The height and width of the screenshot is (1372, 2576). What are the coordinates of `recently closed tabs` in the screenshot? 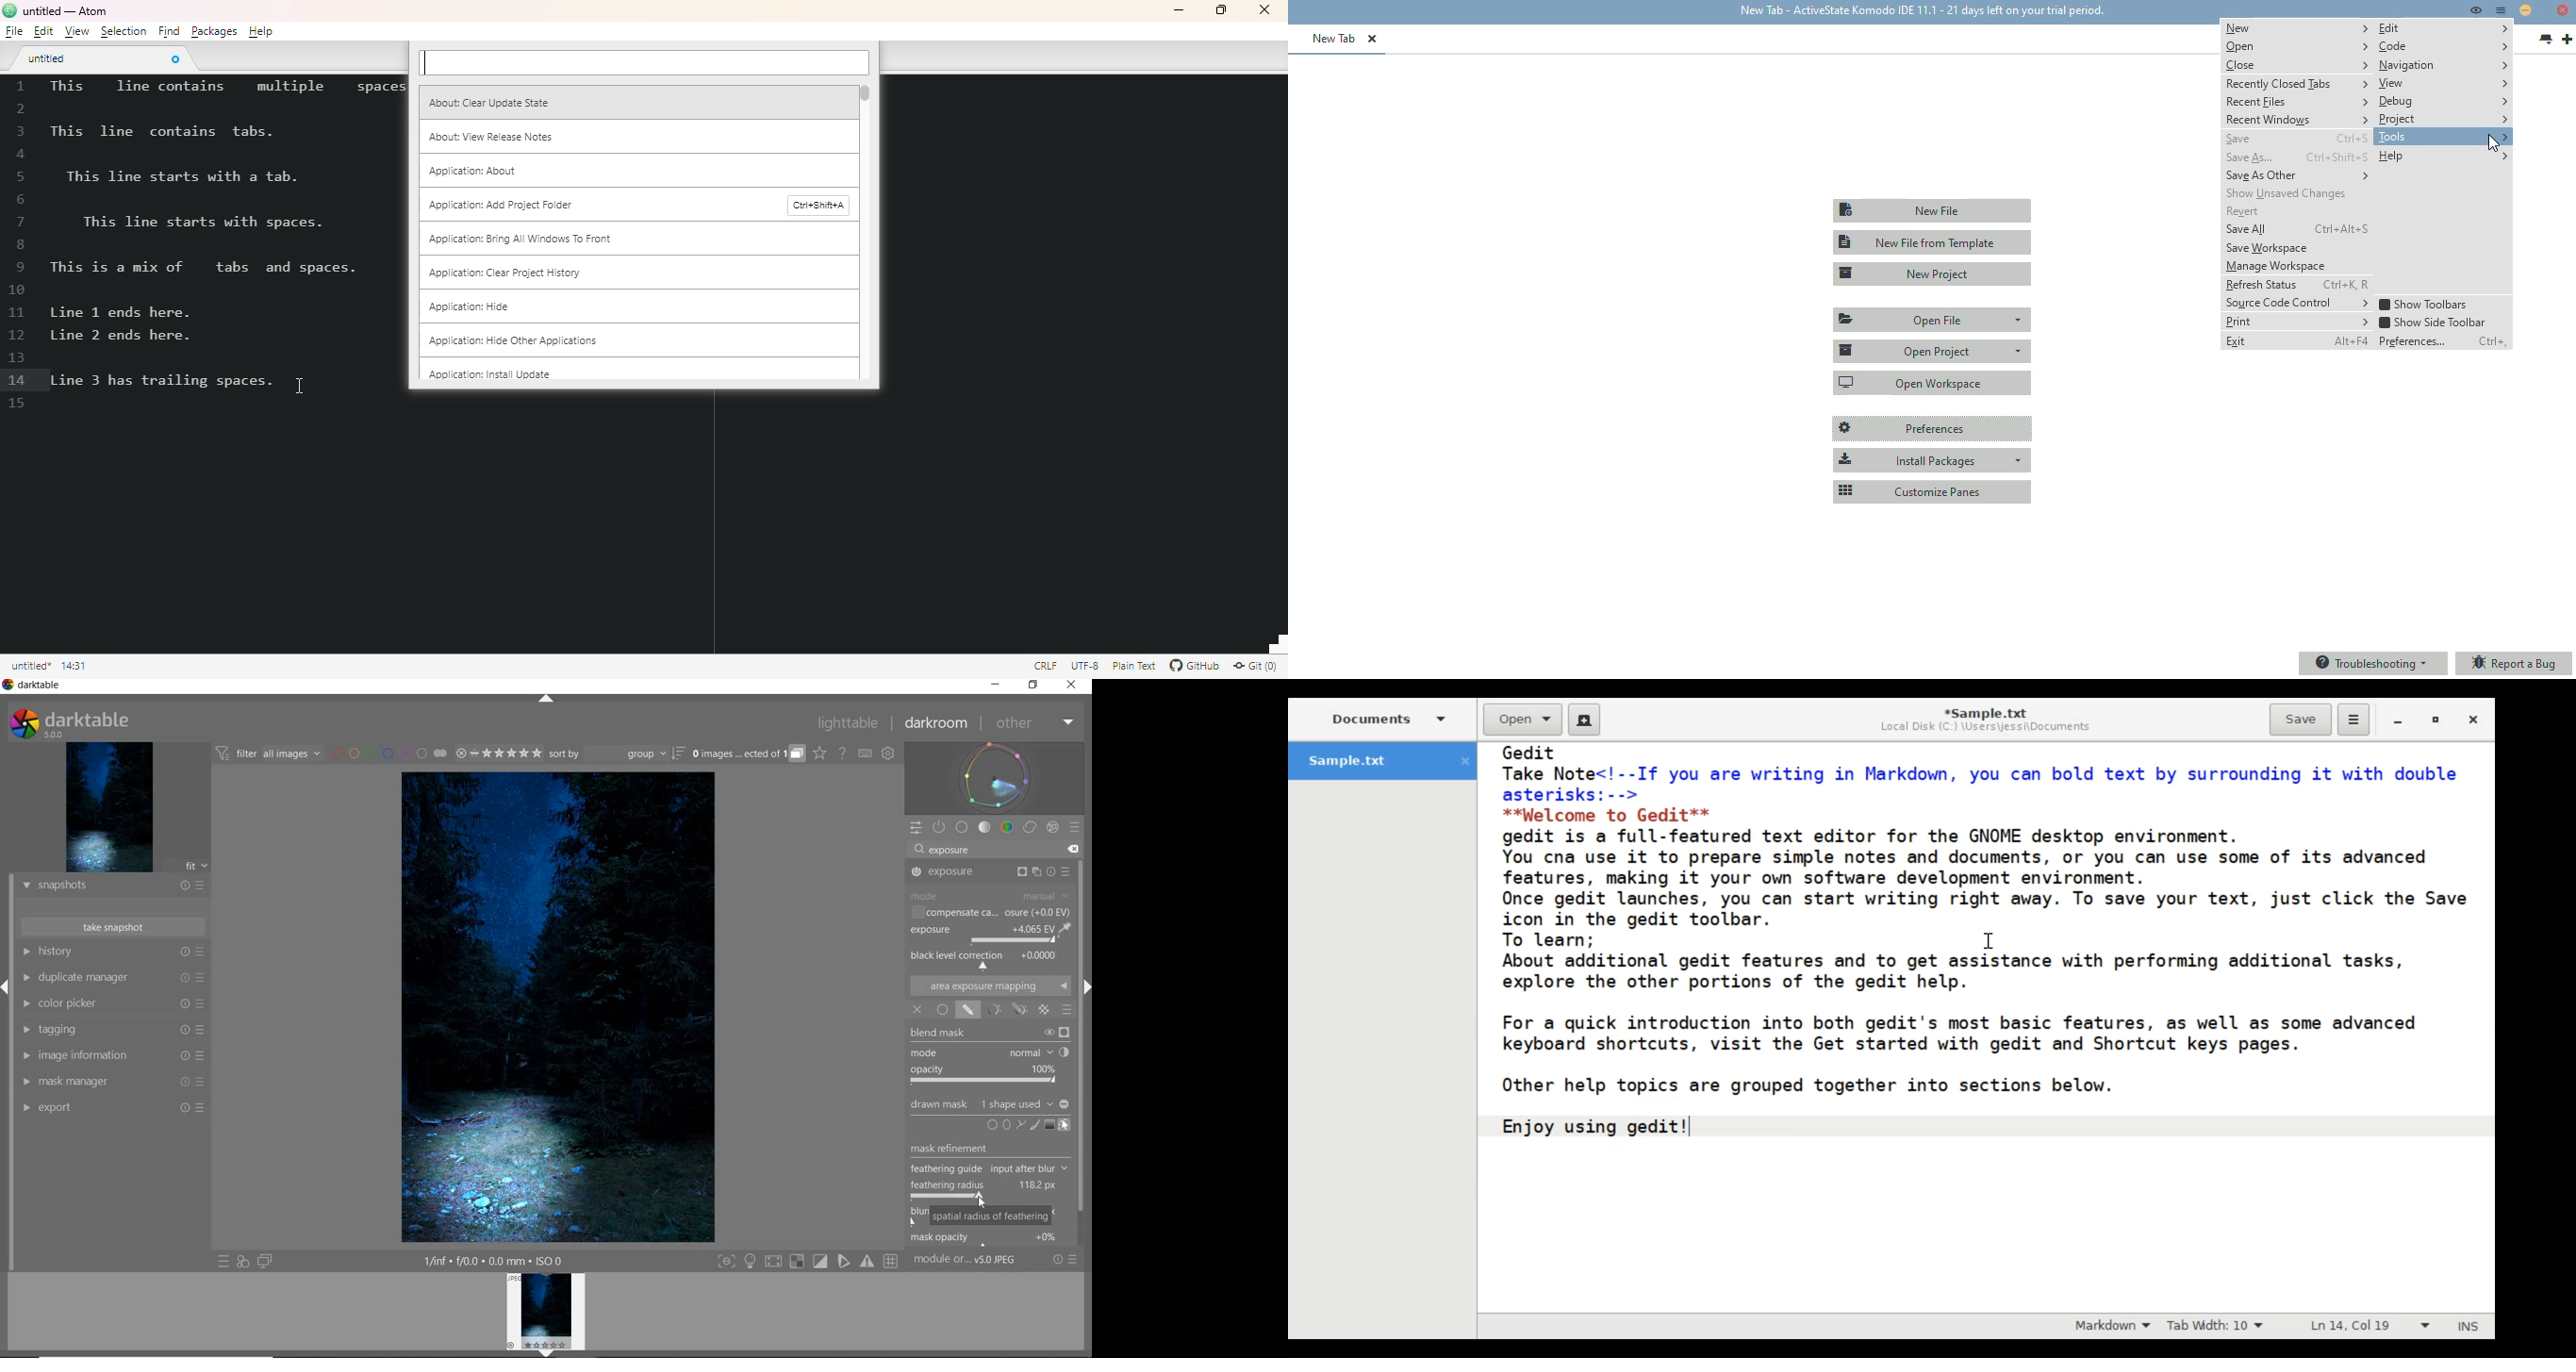 It's located at (2298, 83).